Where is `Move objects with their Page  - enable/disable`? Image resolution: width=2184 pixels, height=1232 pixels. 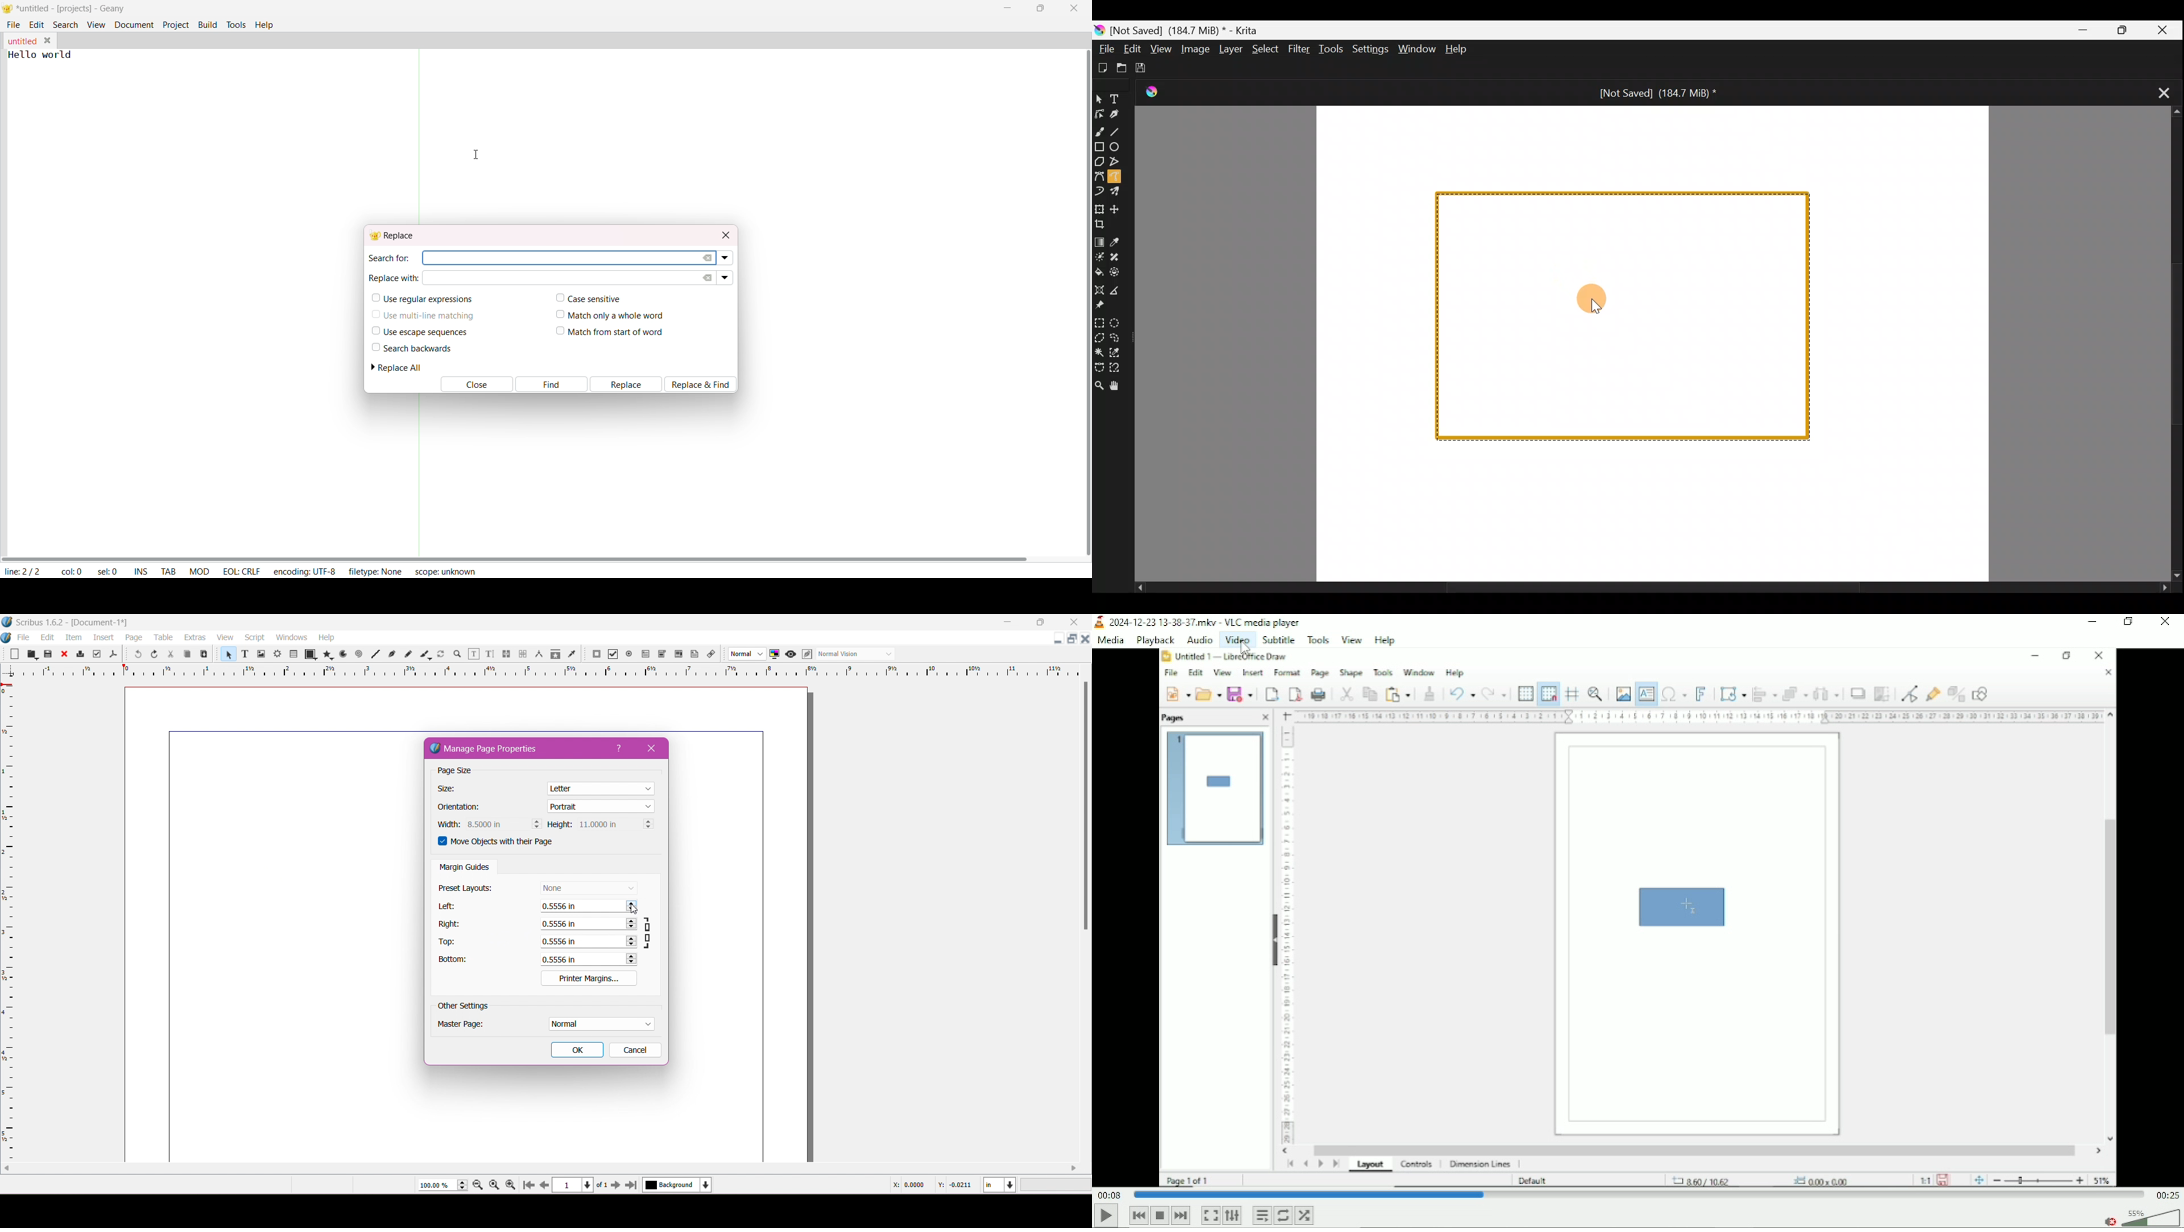 Move objects with their Page  - enable/disable is located at coordinates (503, 843).